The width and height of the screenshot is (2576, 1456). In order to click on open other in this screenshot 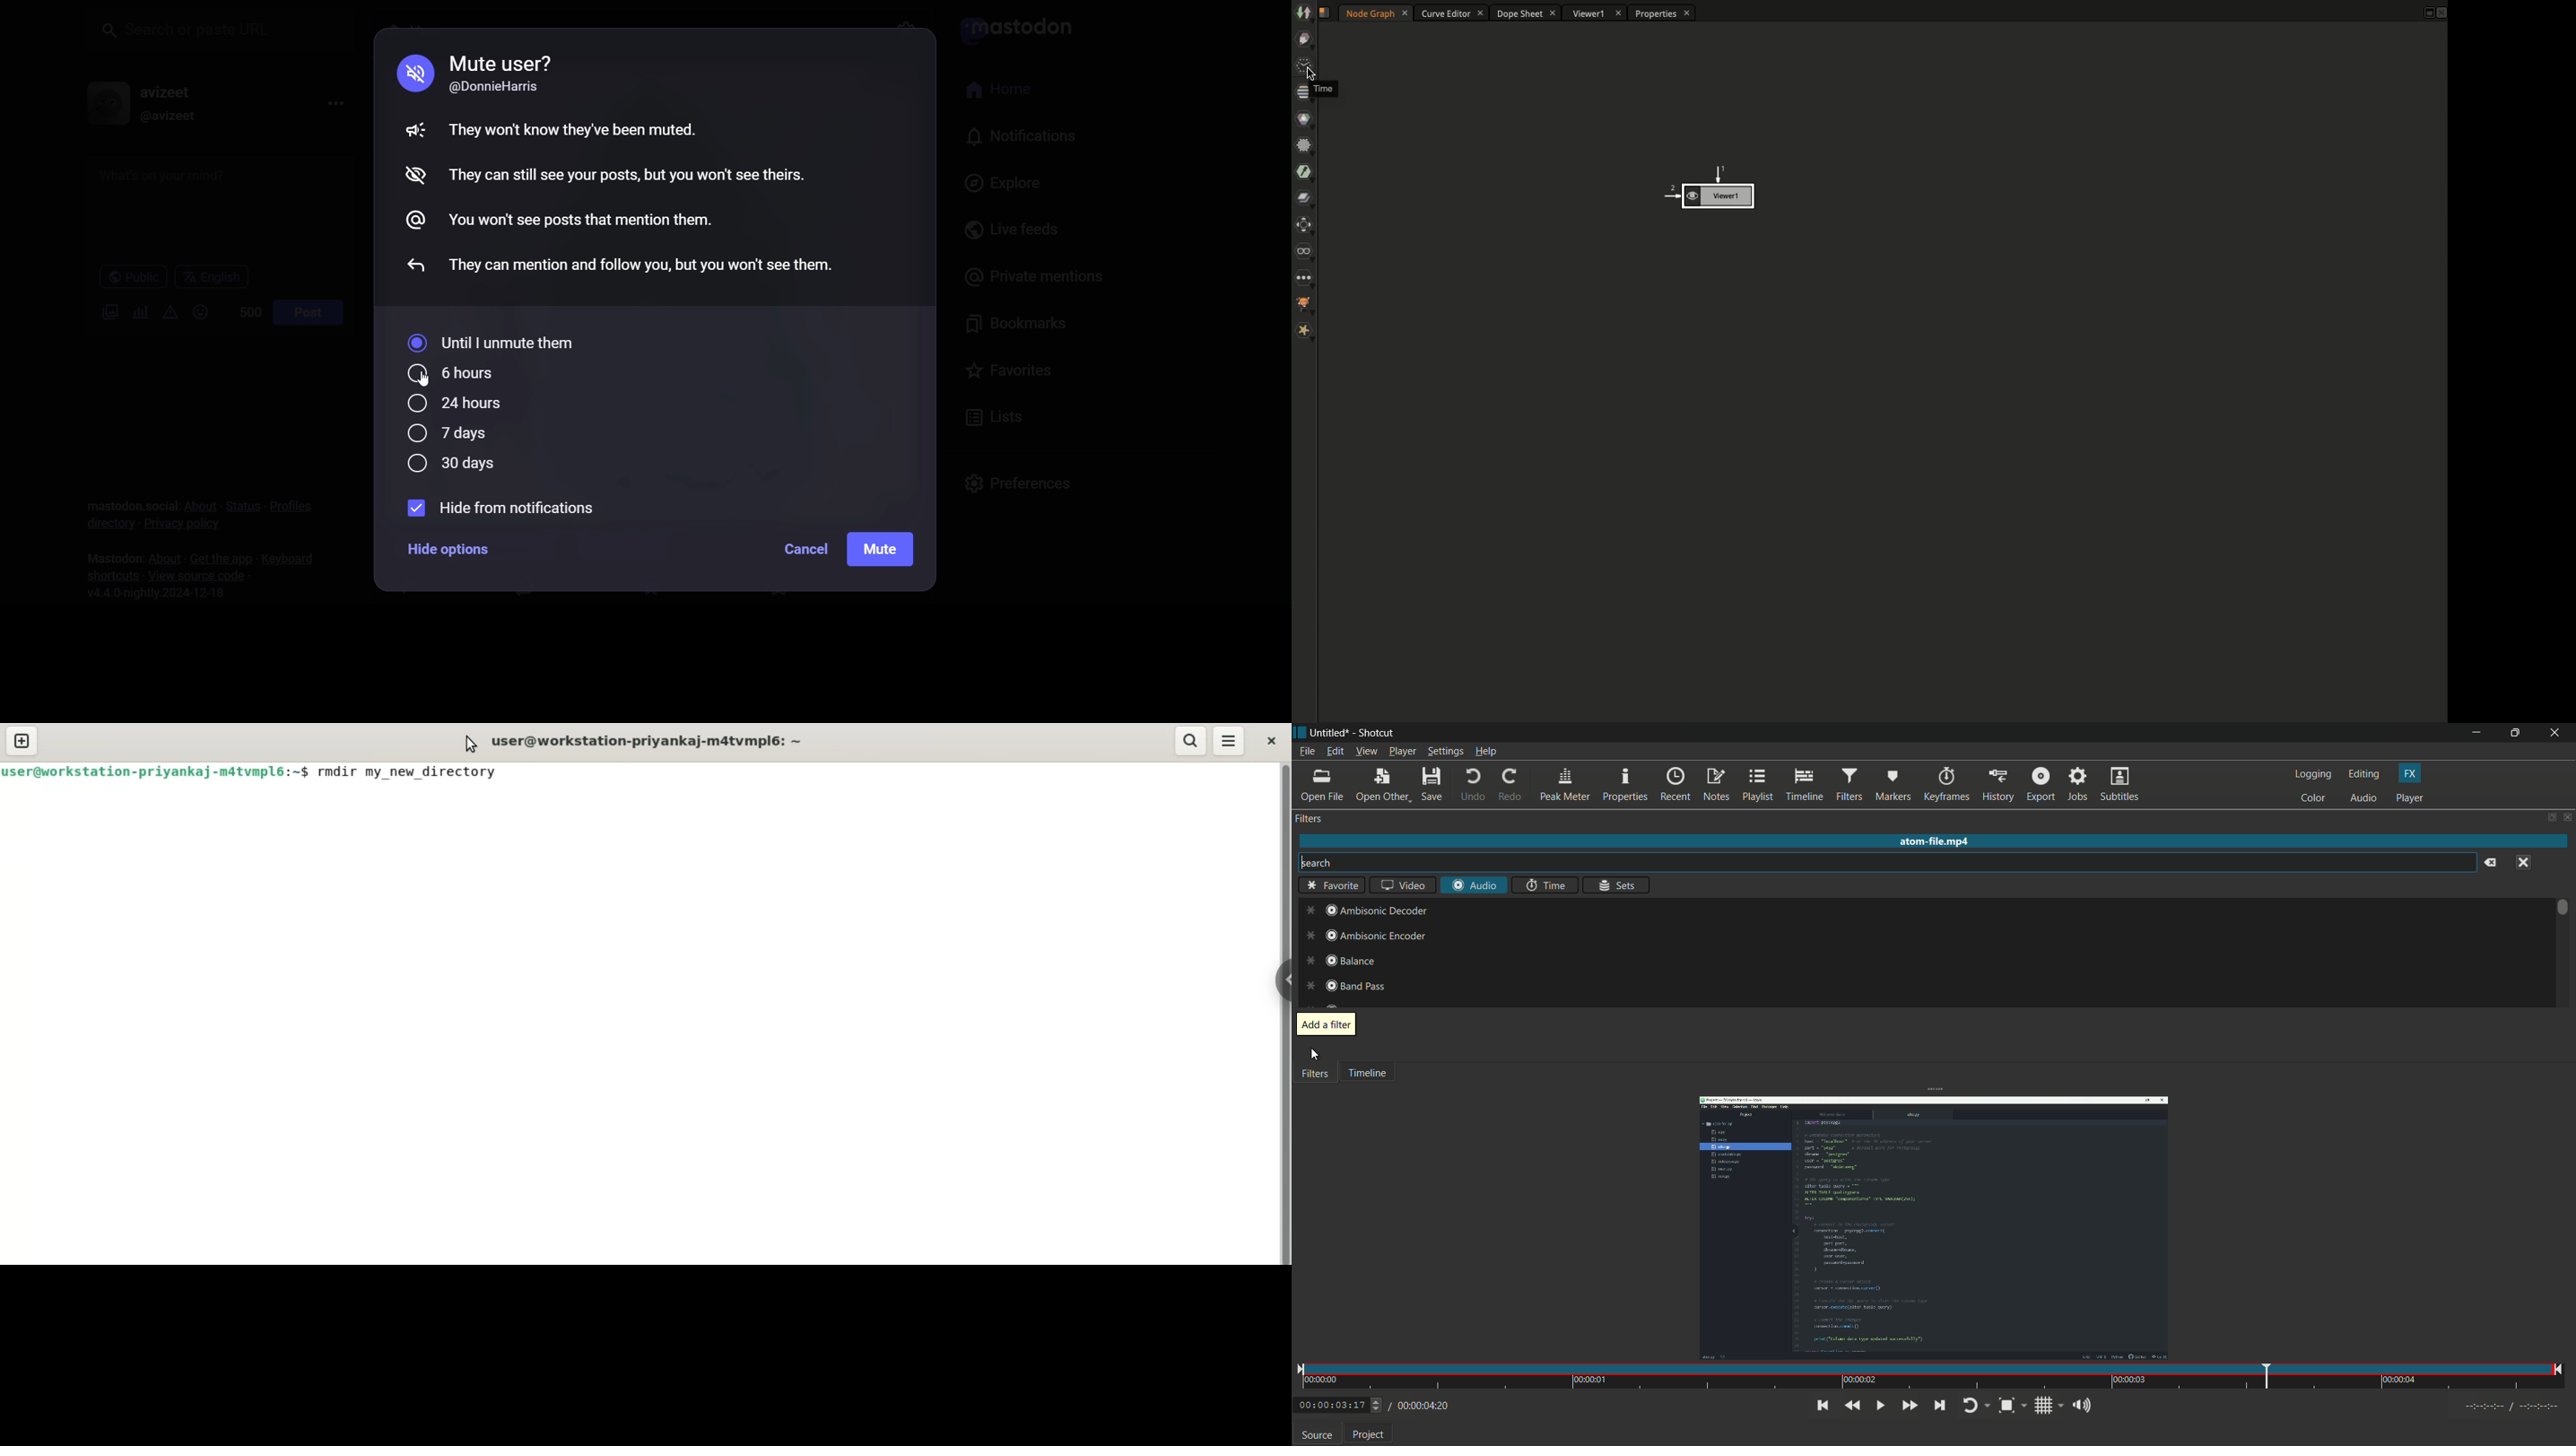, I will do `click(1383, 783)`.